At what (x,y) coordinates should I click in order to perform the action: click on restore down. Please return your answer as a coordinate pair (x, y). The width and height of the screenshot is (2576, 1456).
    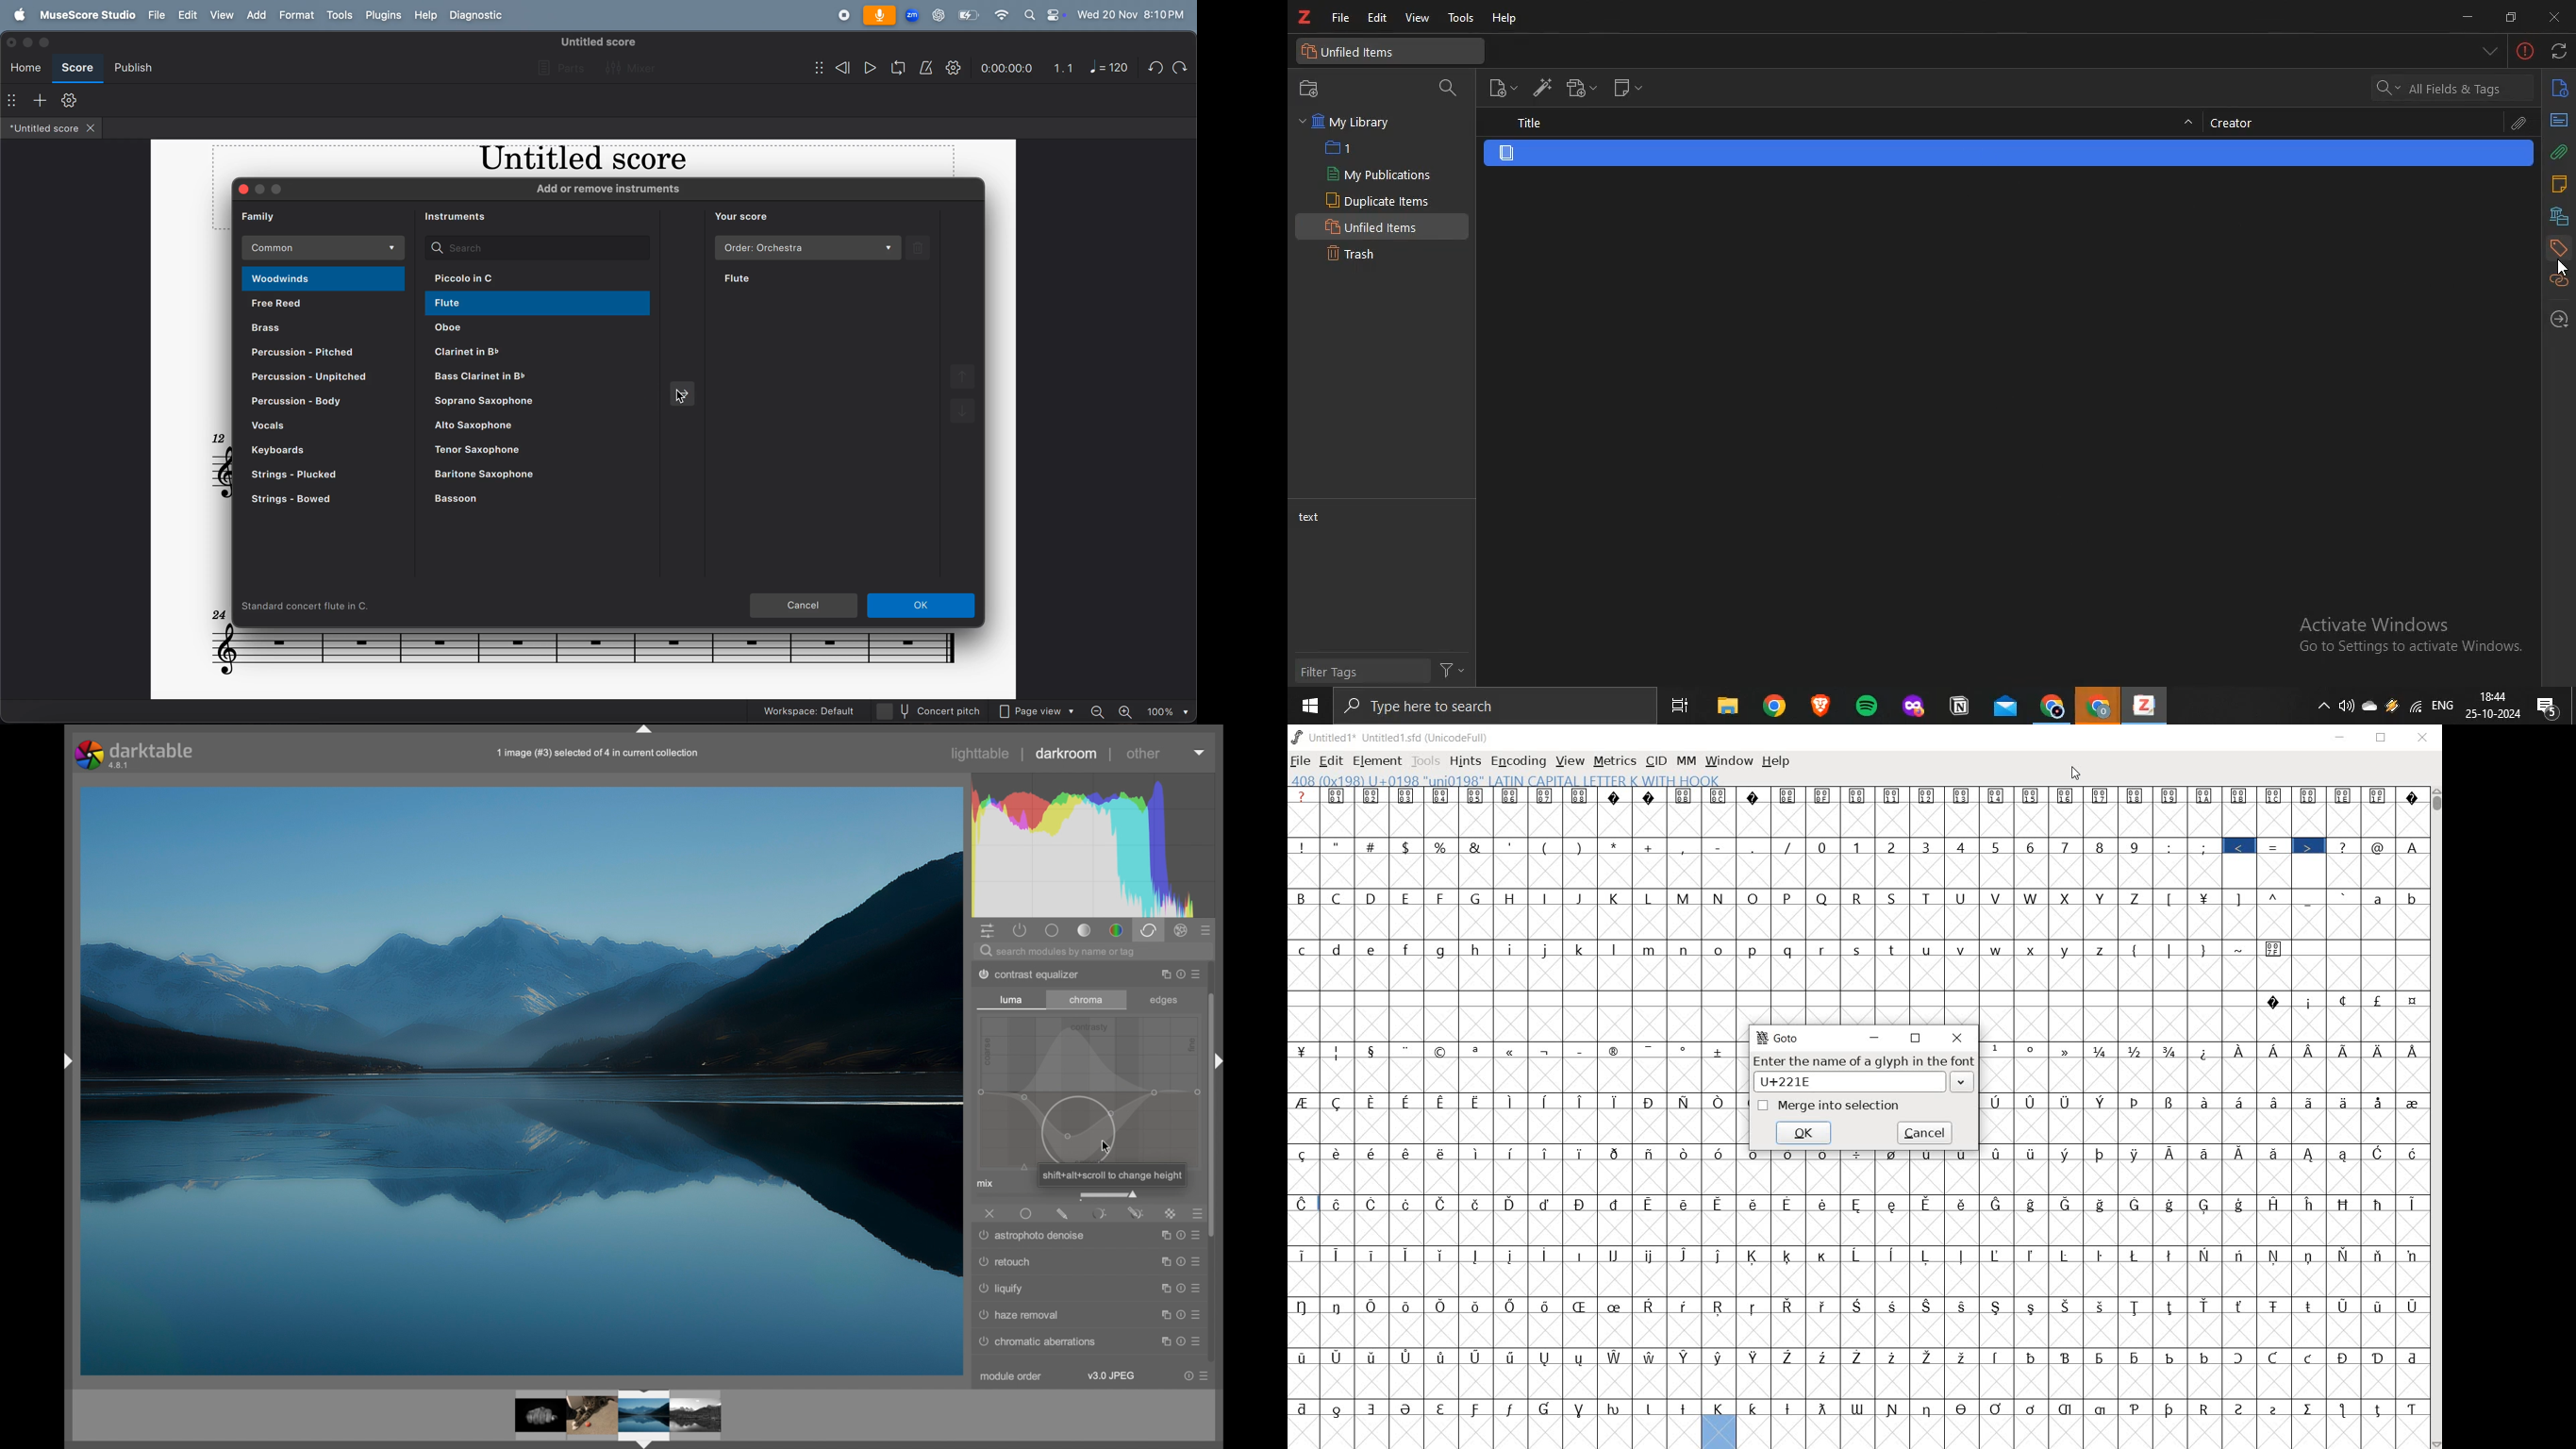
    Looking at the image, I should click on (2514, 17).